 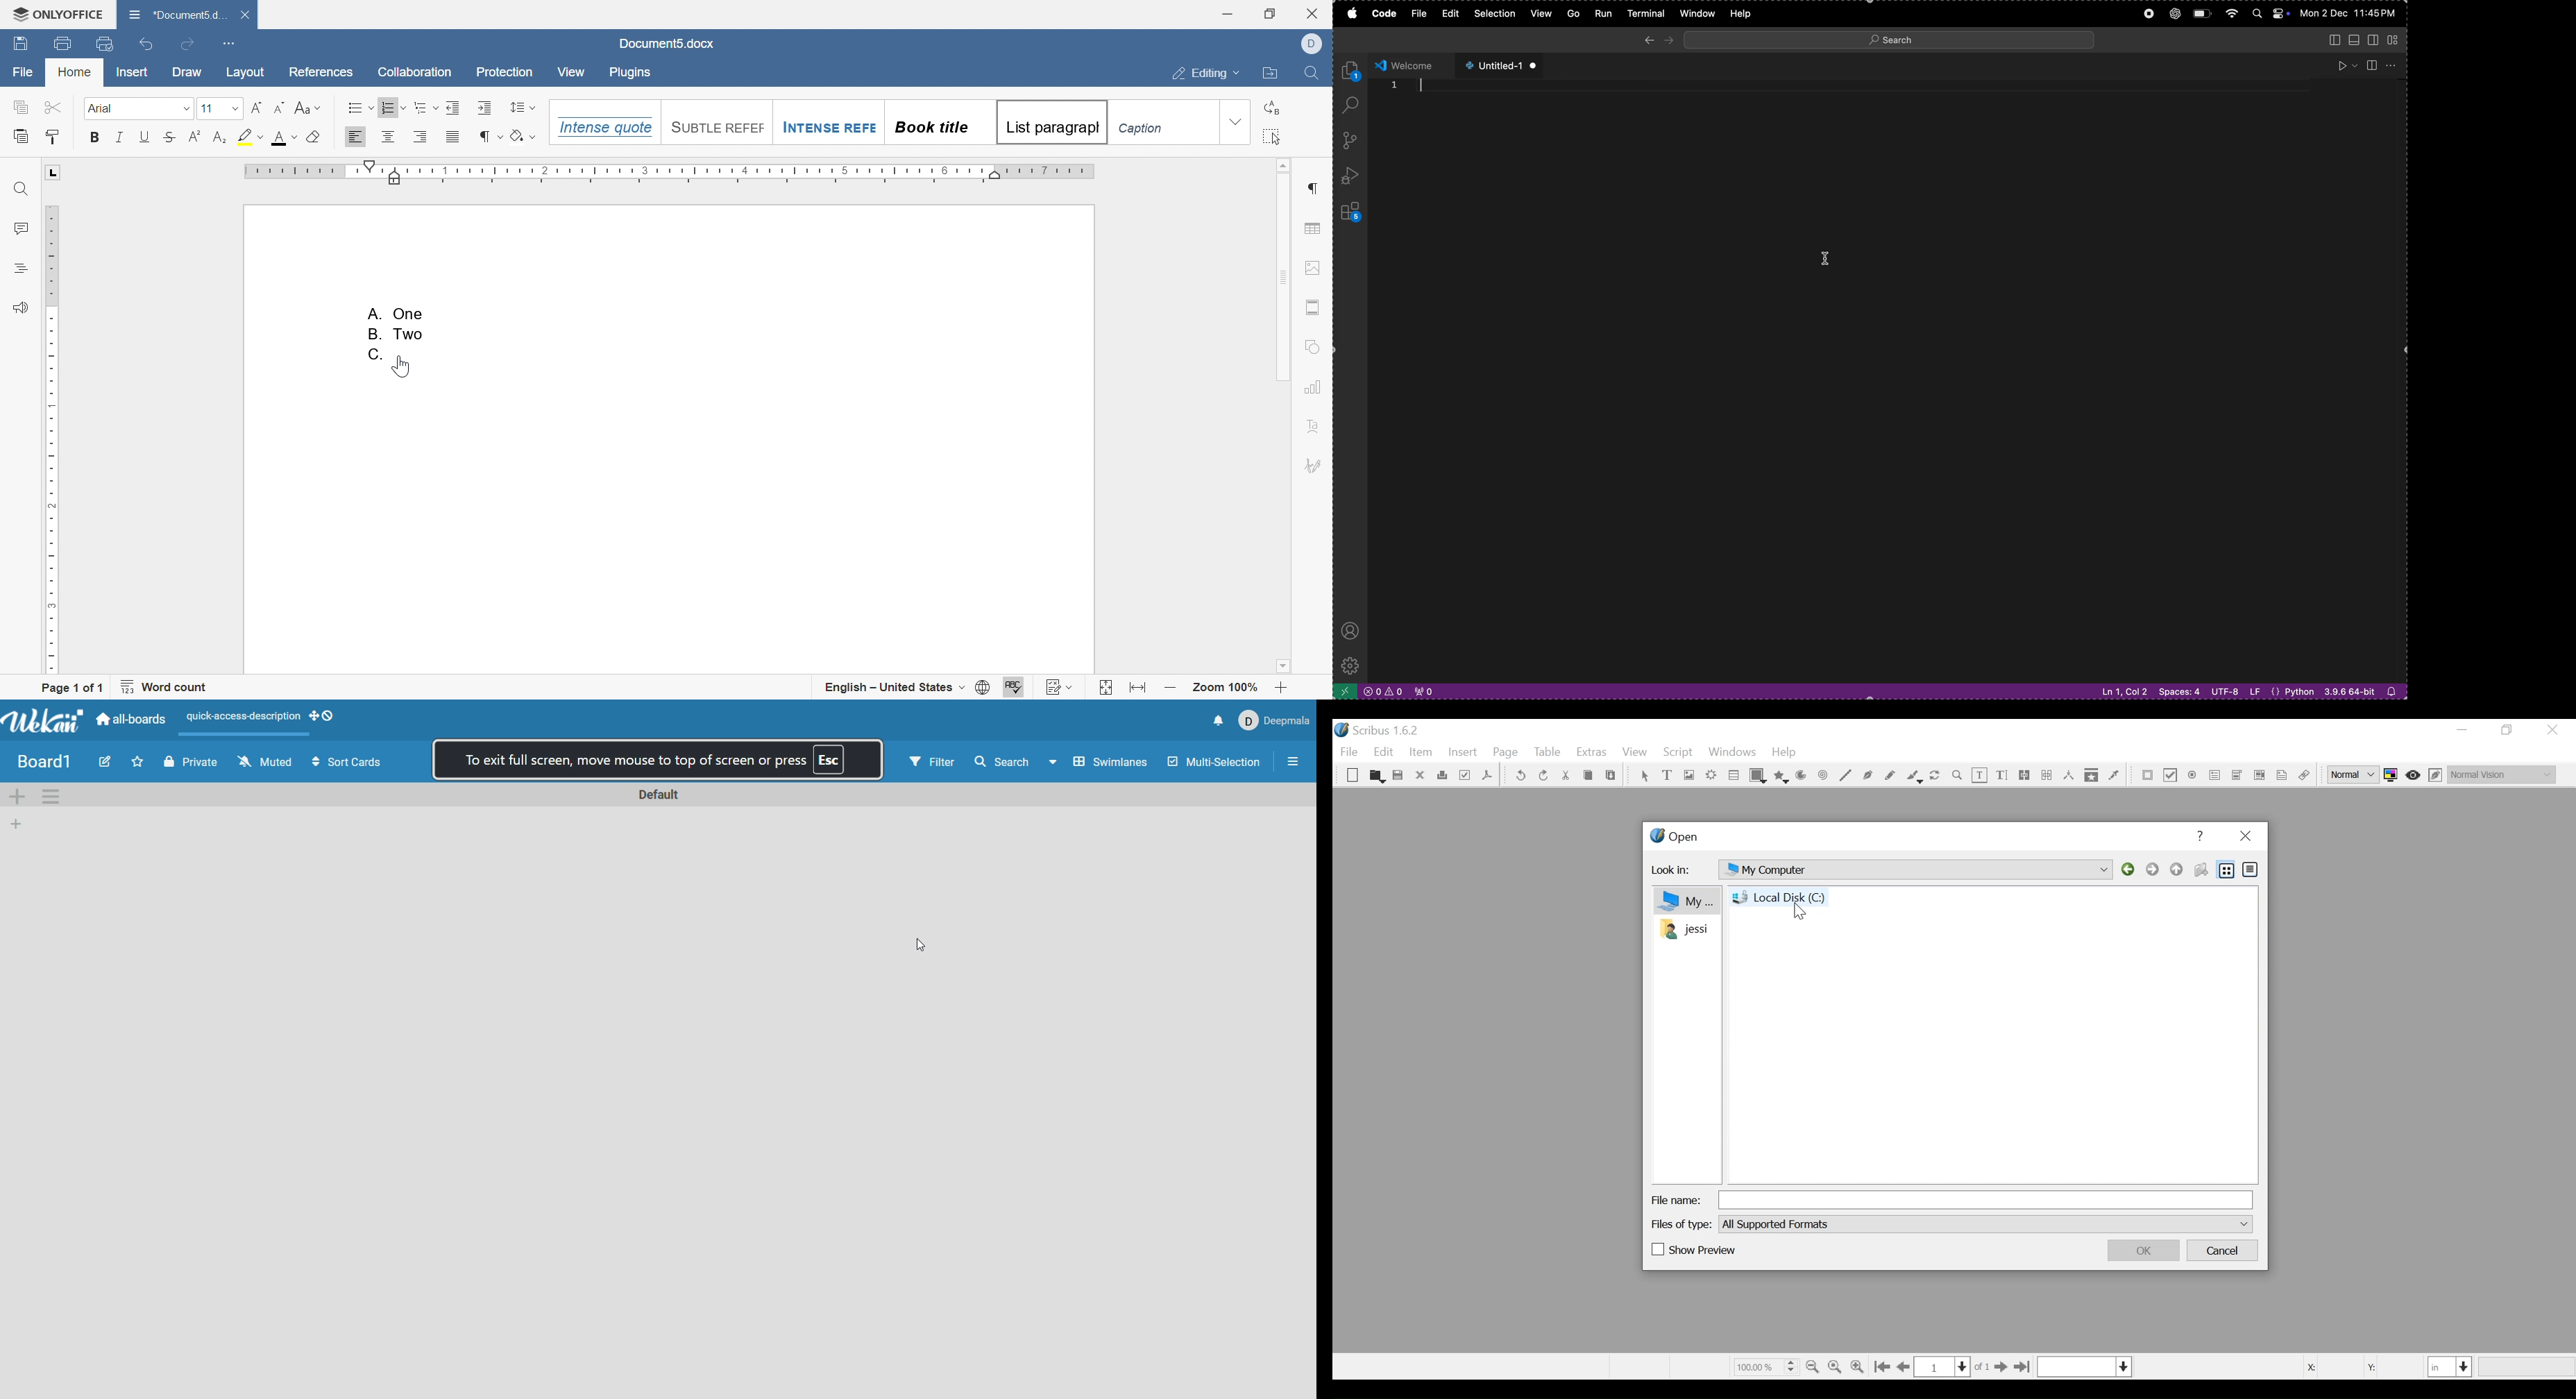 What do you see at coordinates (1235, 122) in the screenshot?
I see `drop down` at bounding box center [1235, 122].